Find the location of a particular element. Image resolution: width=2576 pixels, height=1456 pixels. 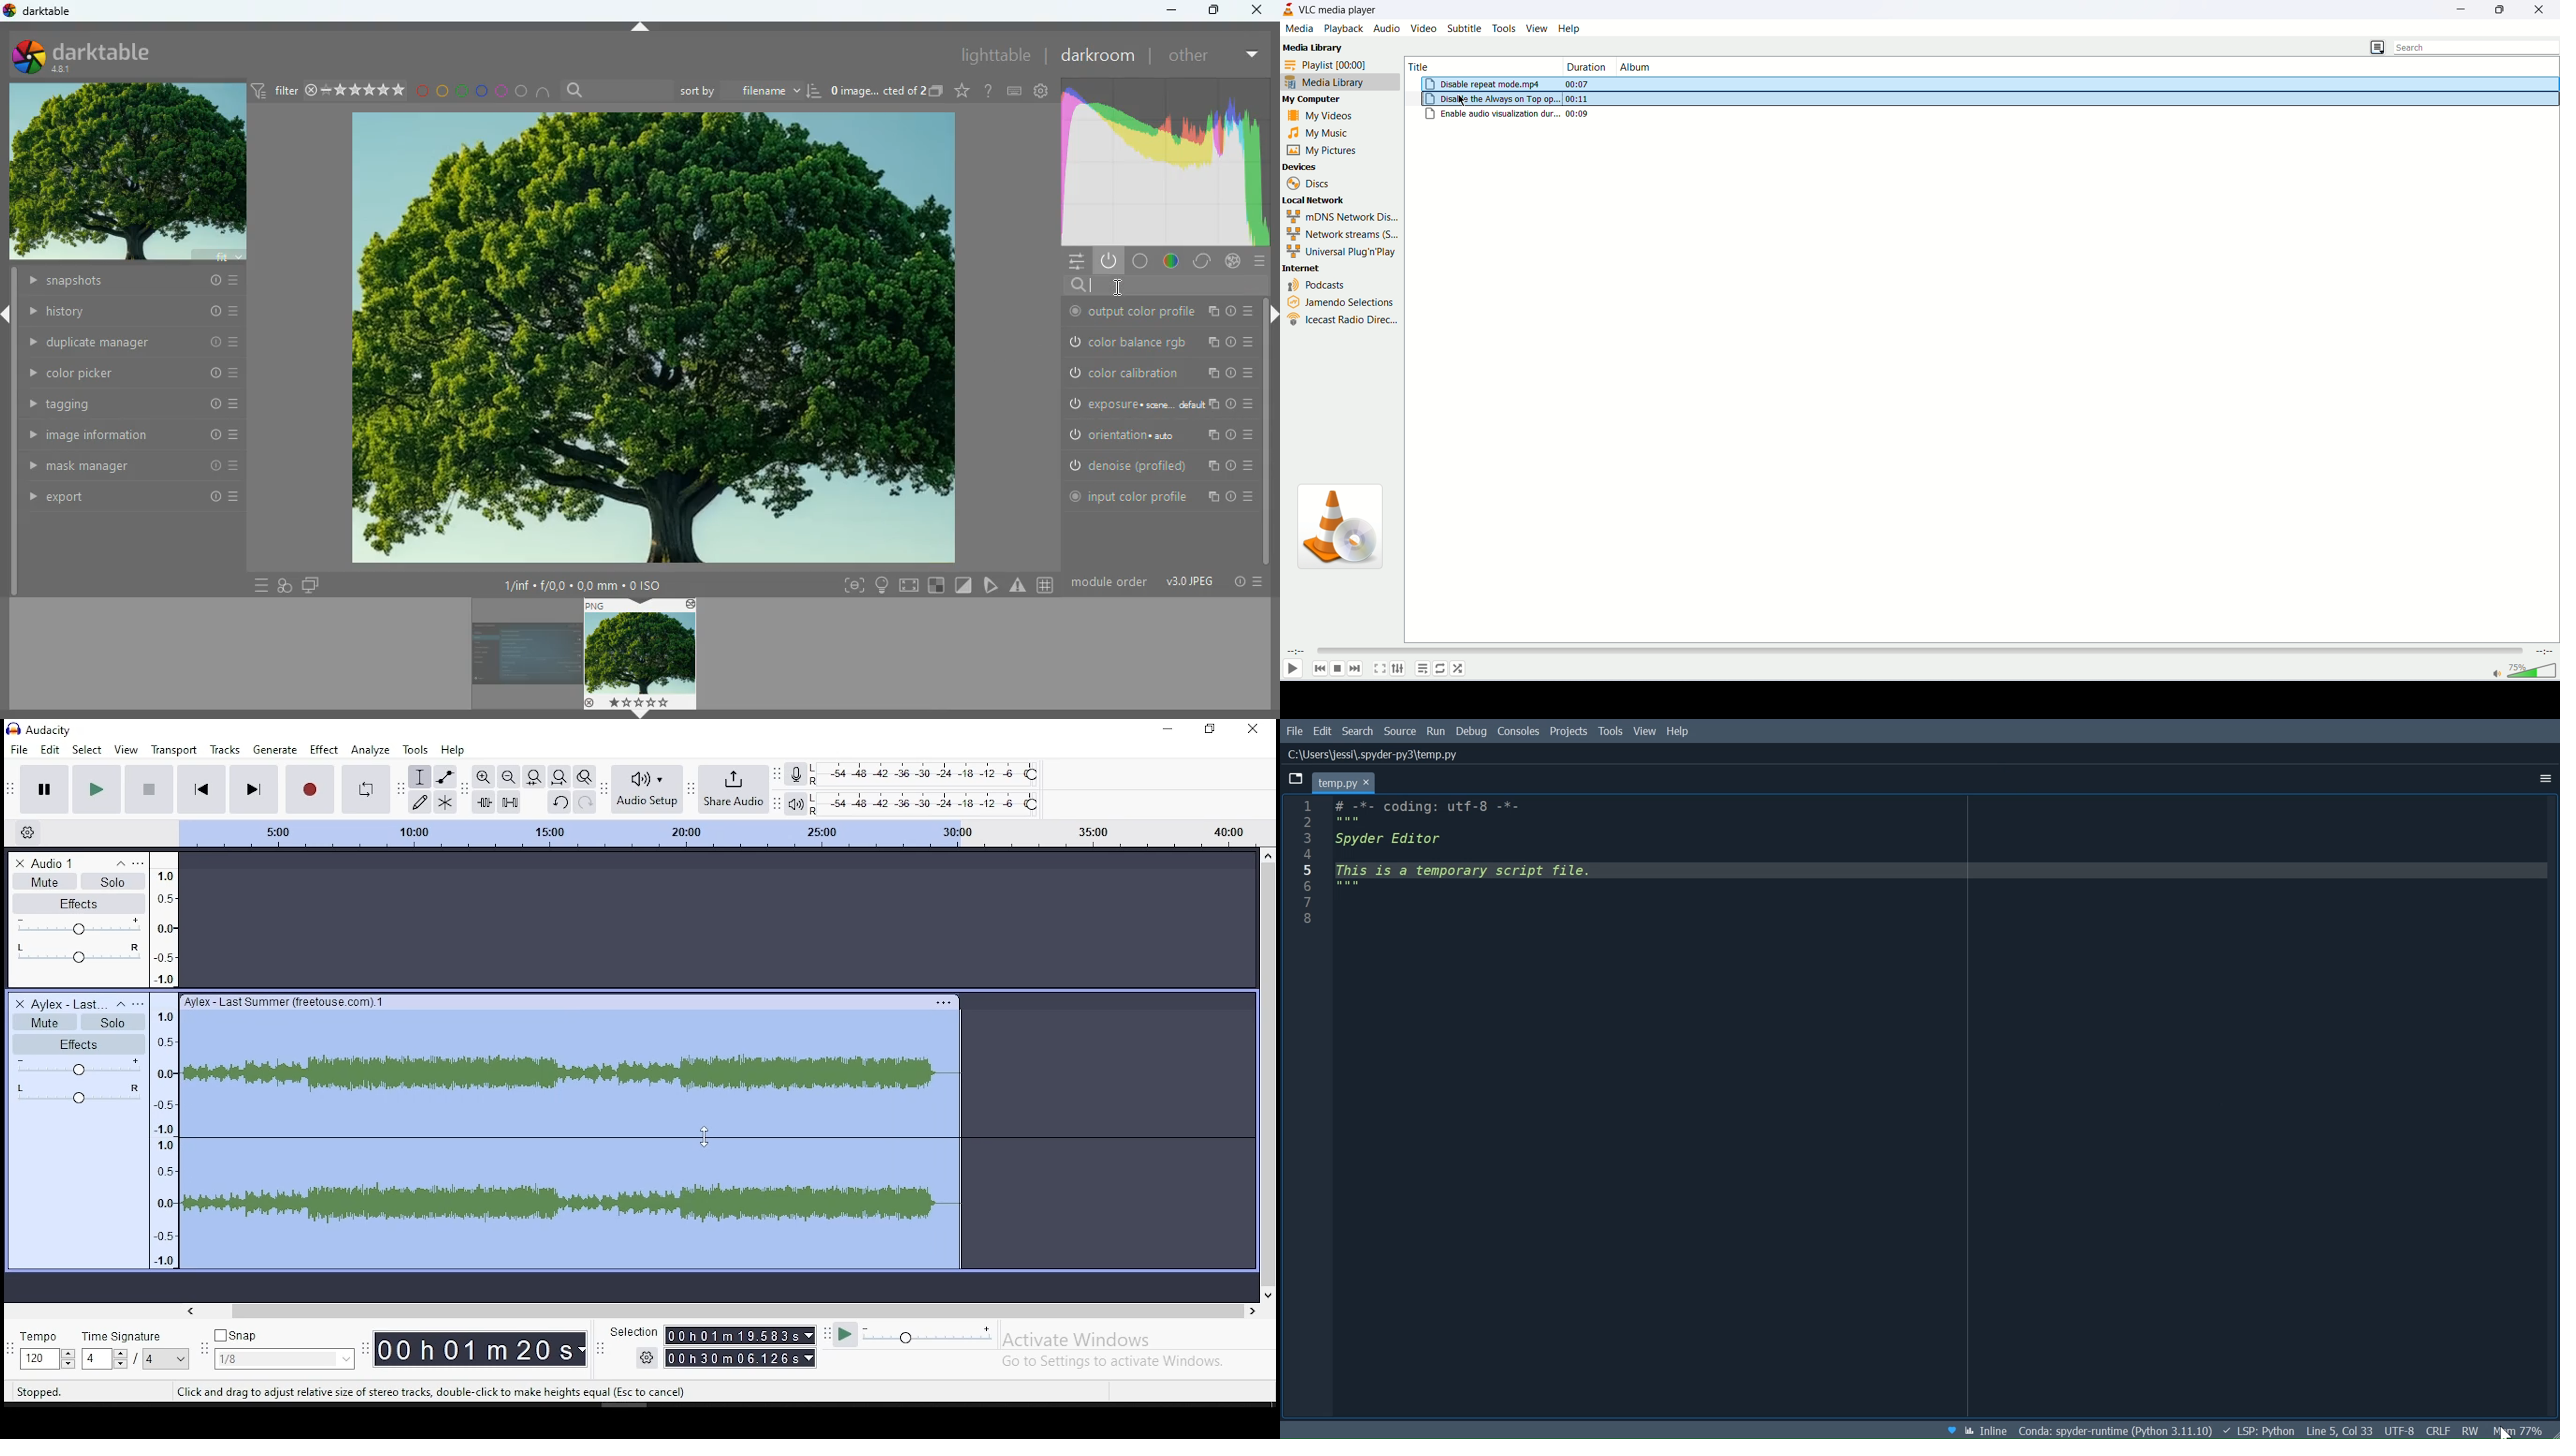

output color profile is located at coordinates (1156, 311).